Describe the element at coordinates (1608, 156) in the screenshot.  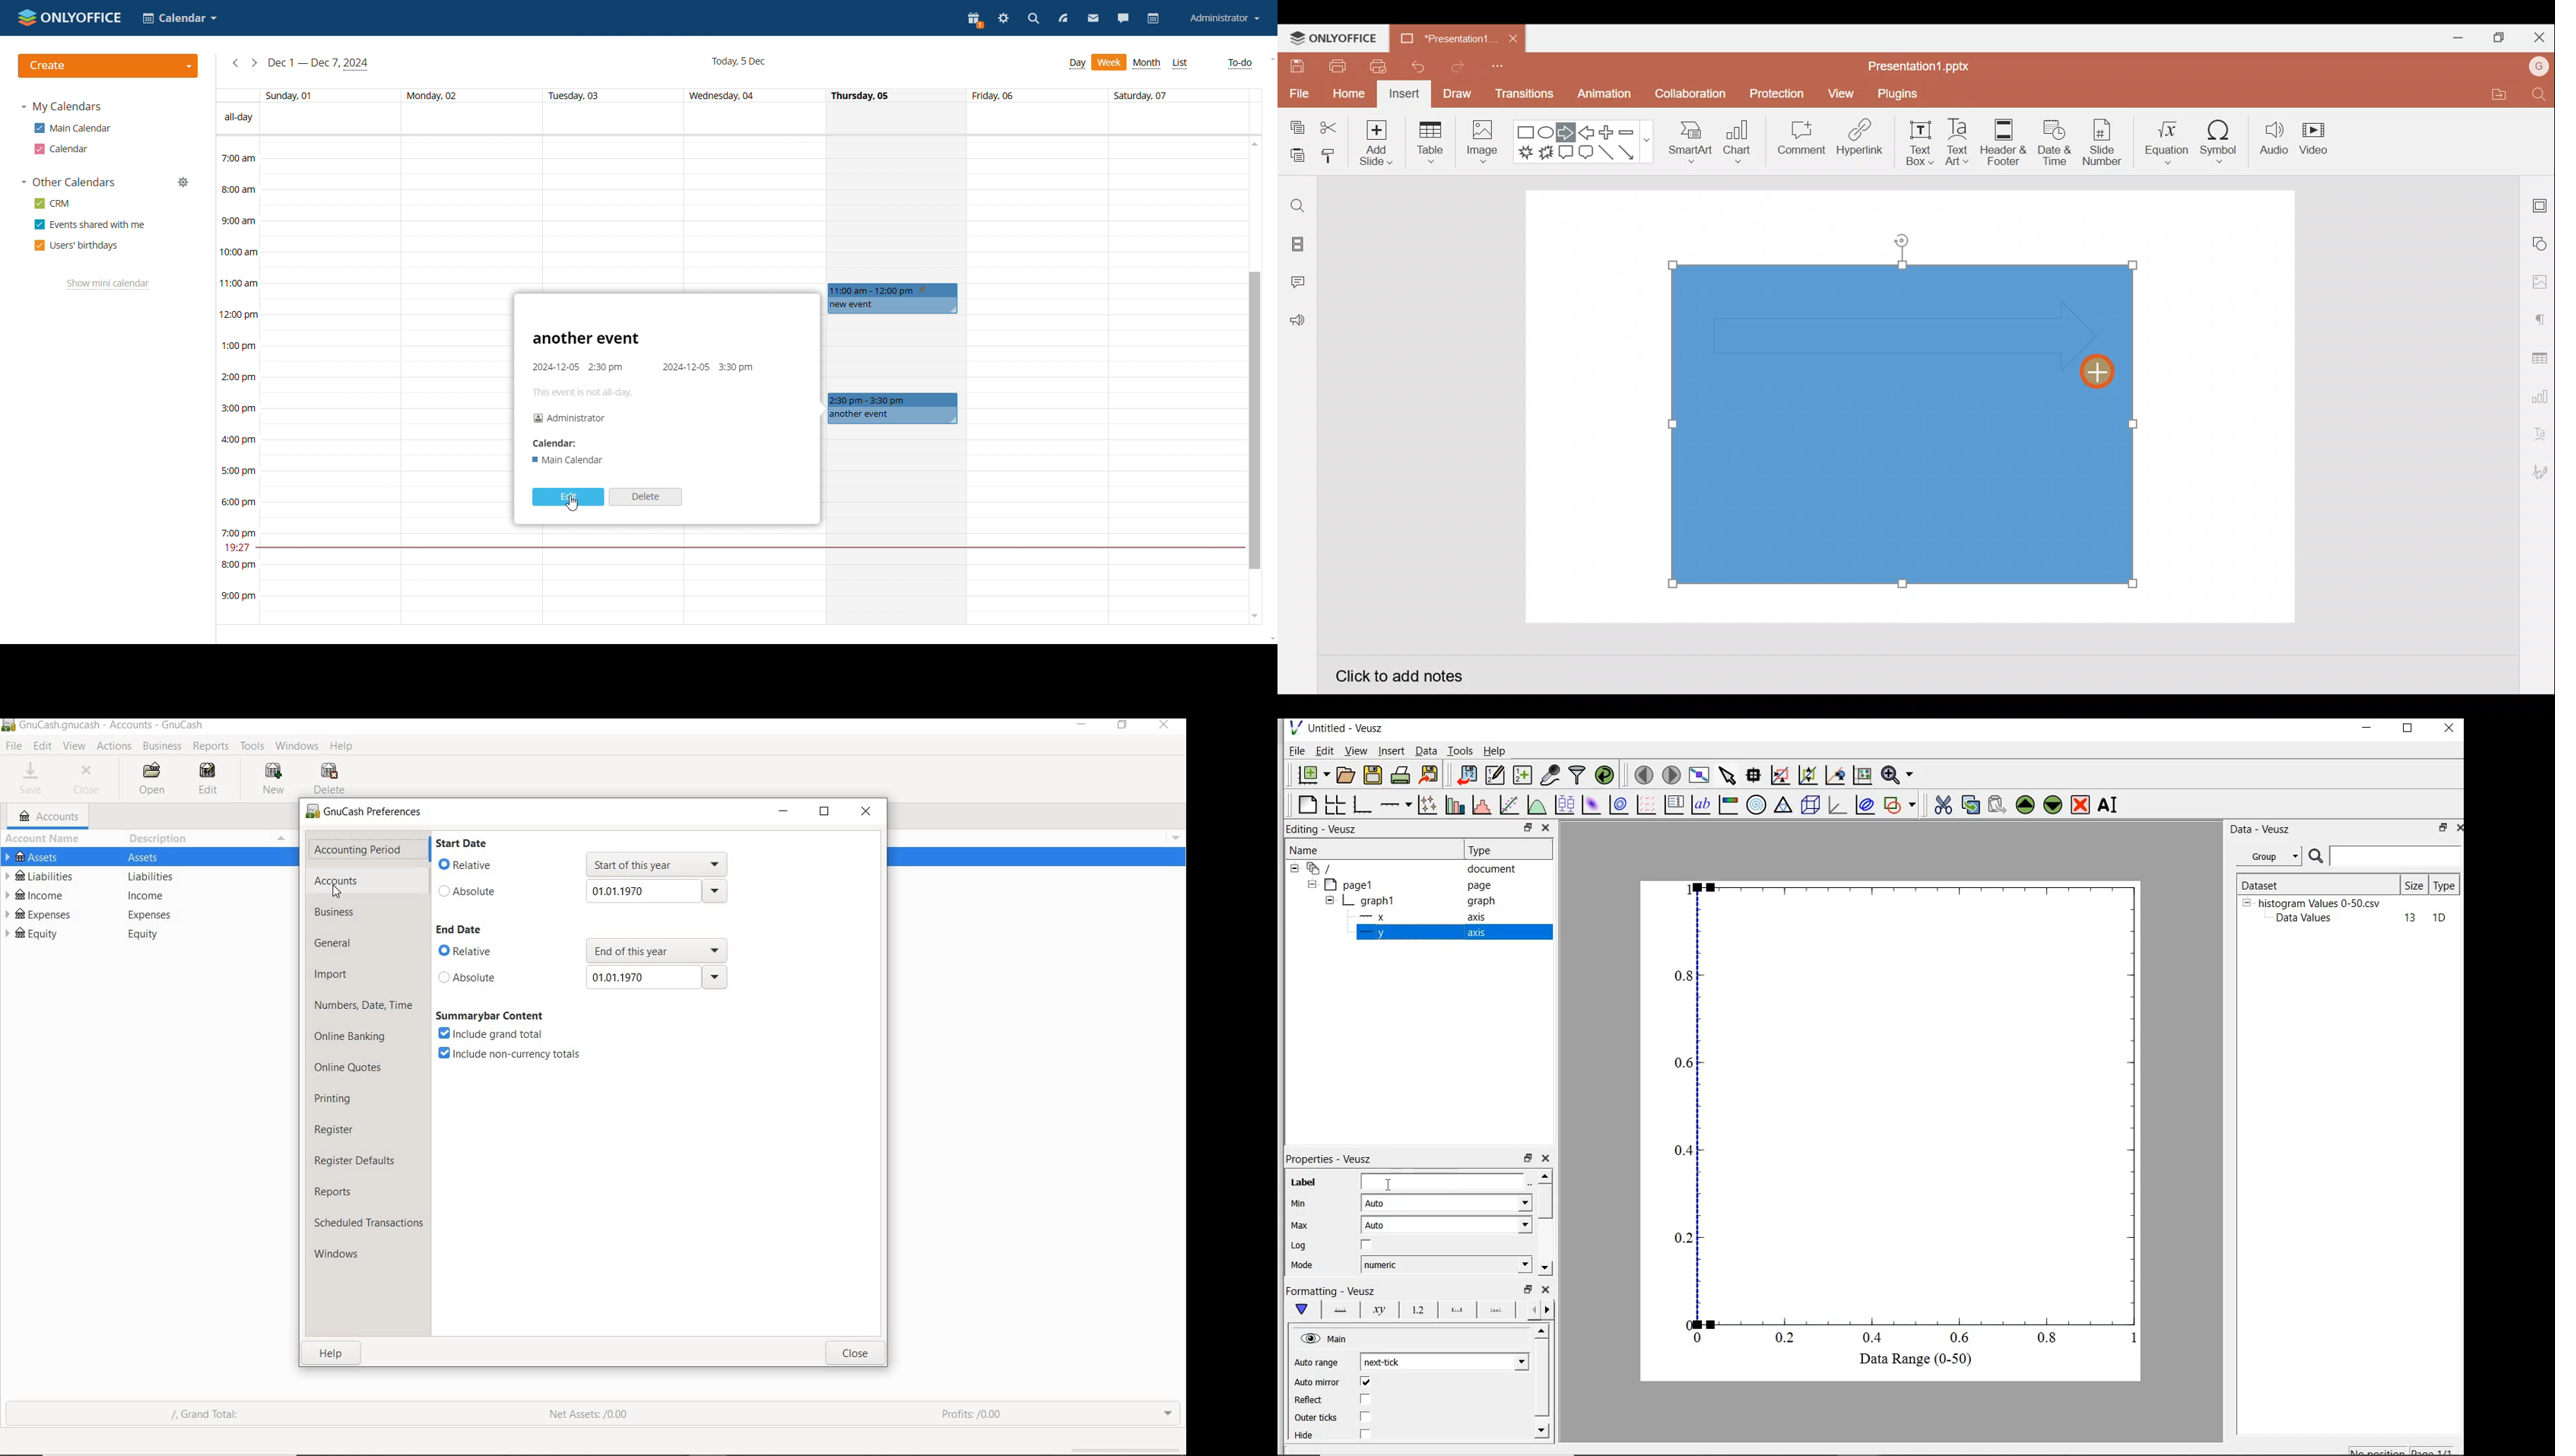
I see `Line` at that location.